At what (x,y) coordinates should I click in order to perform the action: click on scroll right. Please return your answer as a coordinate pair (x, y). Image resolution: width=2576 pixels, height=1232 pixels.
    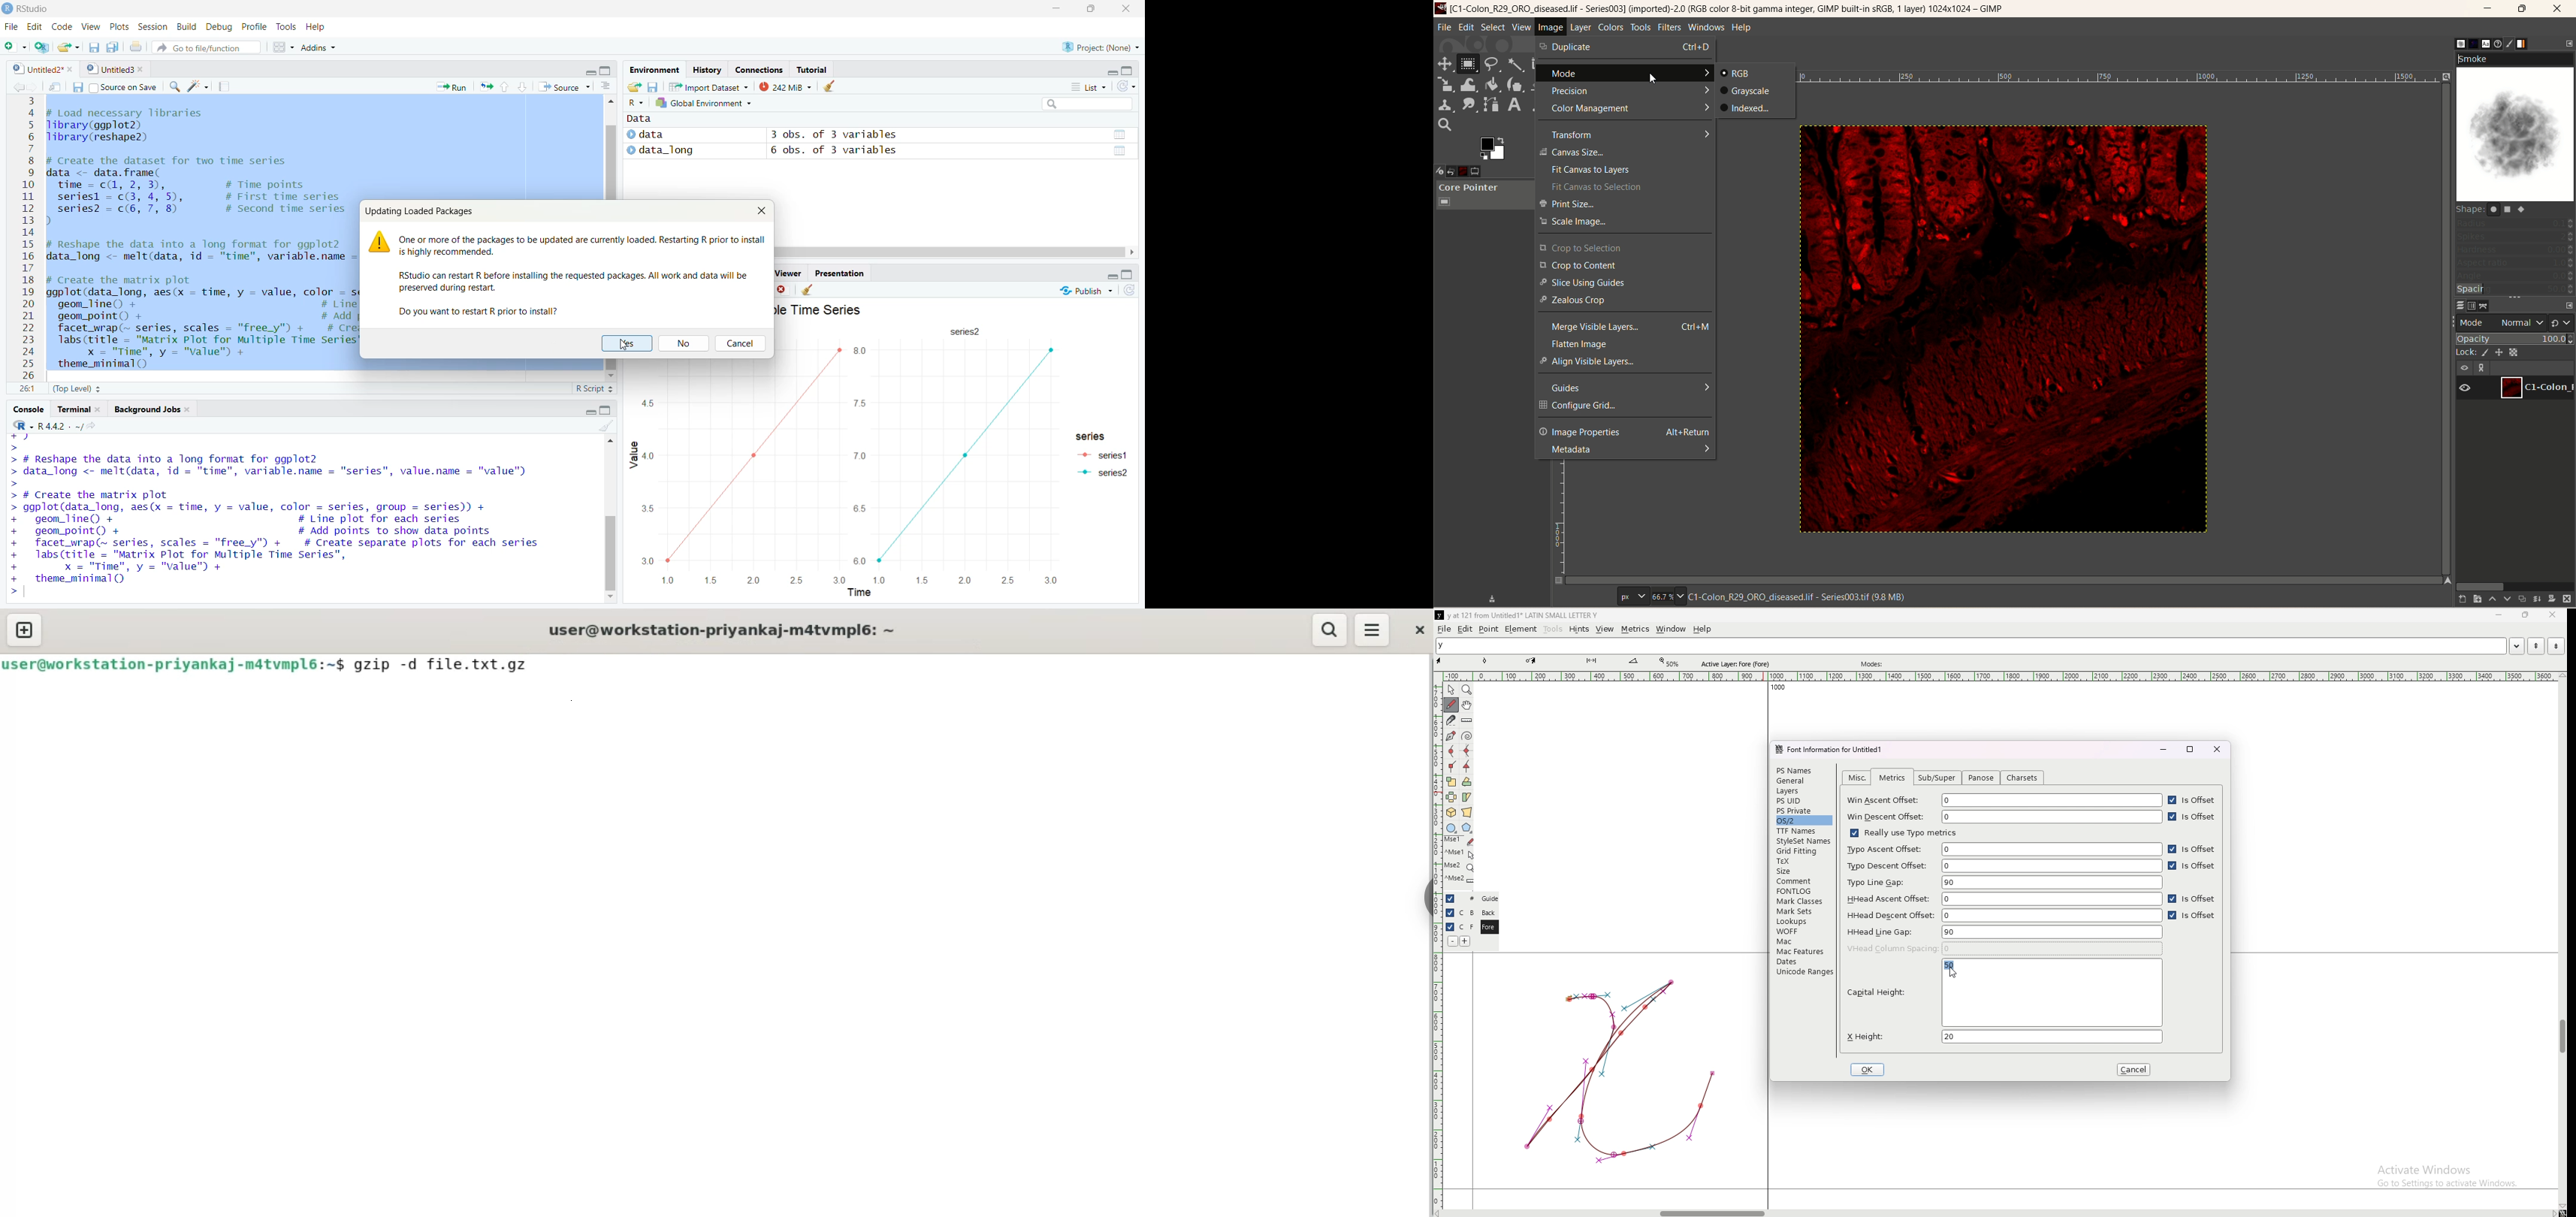
    Looking at the image, I should click on (2553, 1213).